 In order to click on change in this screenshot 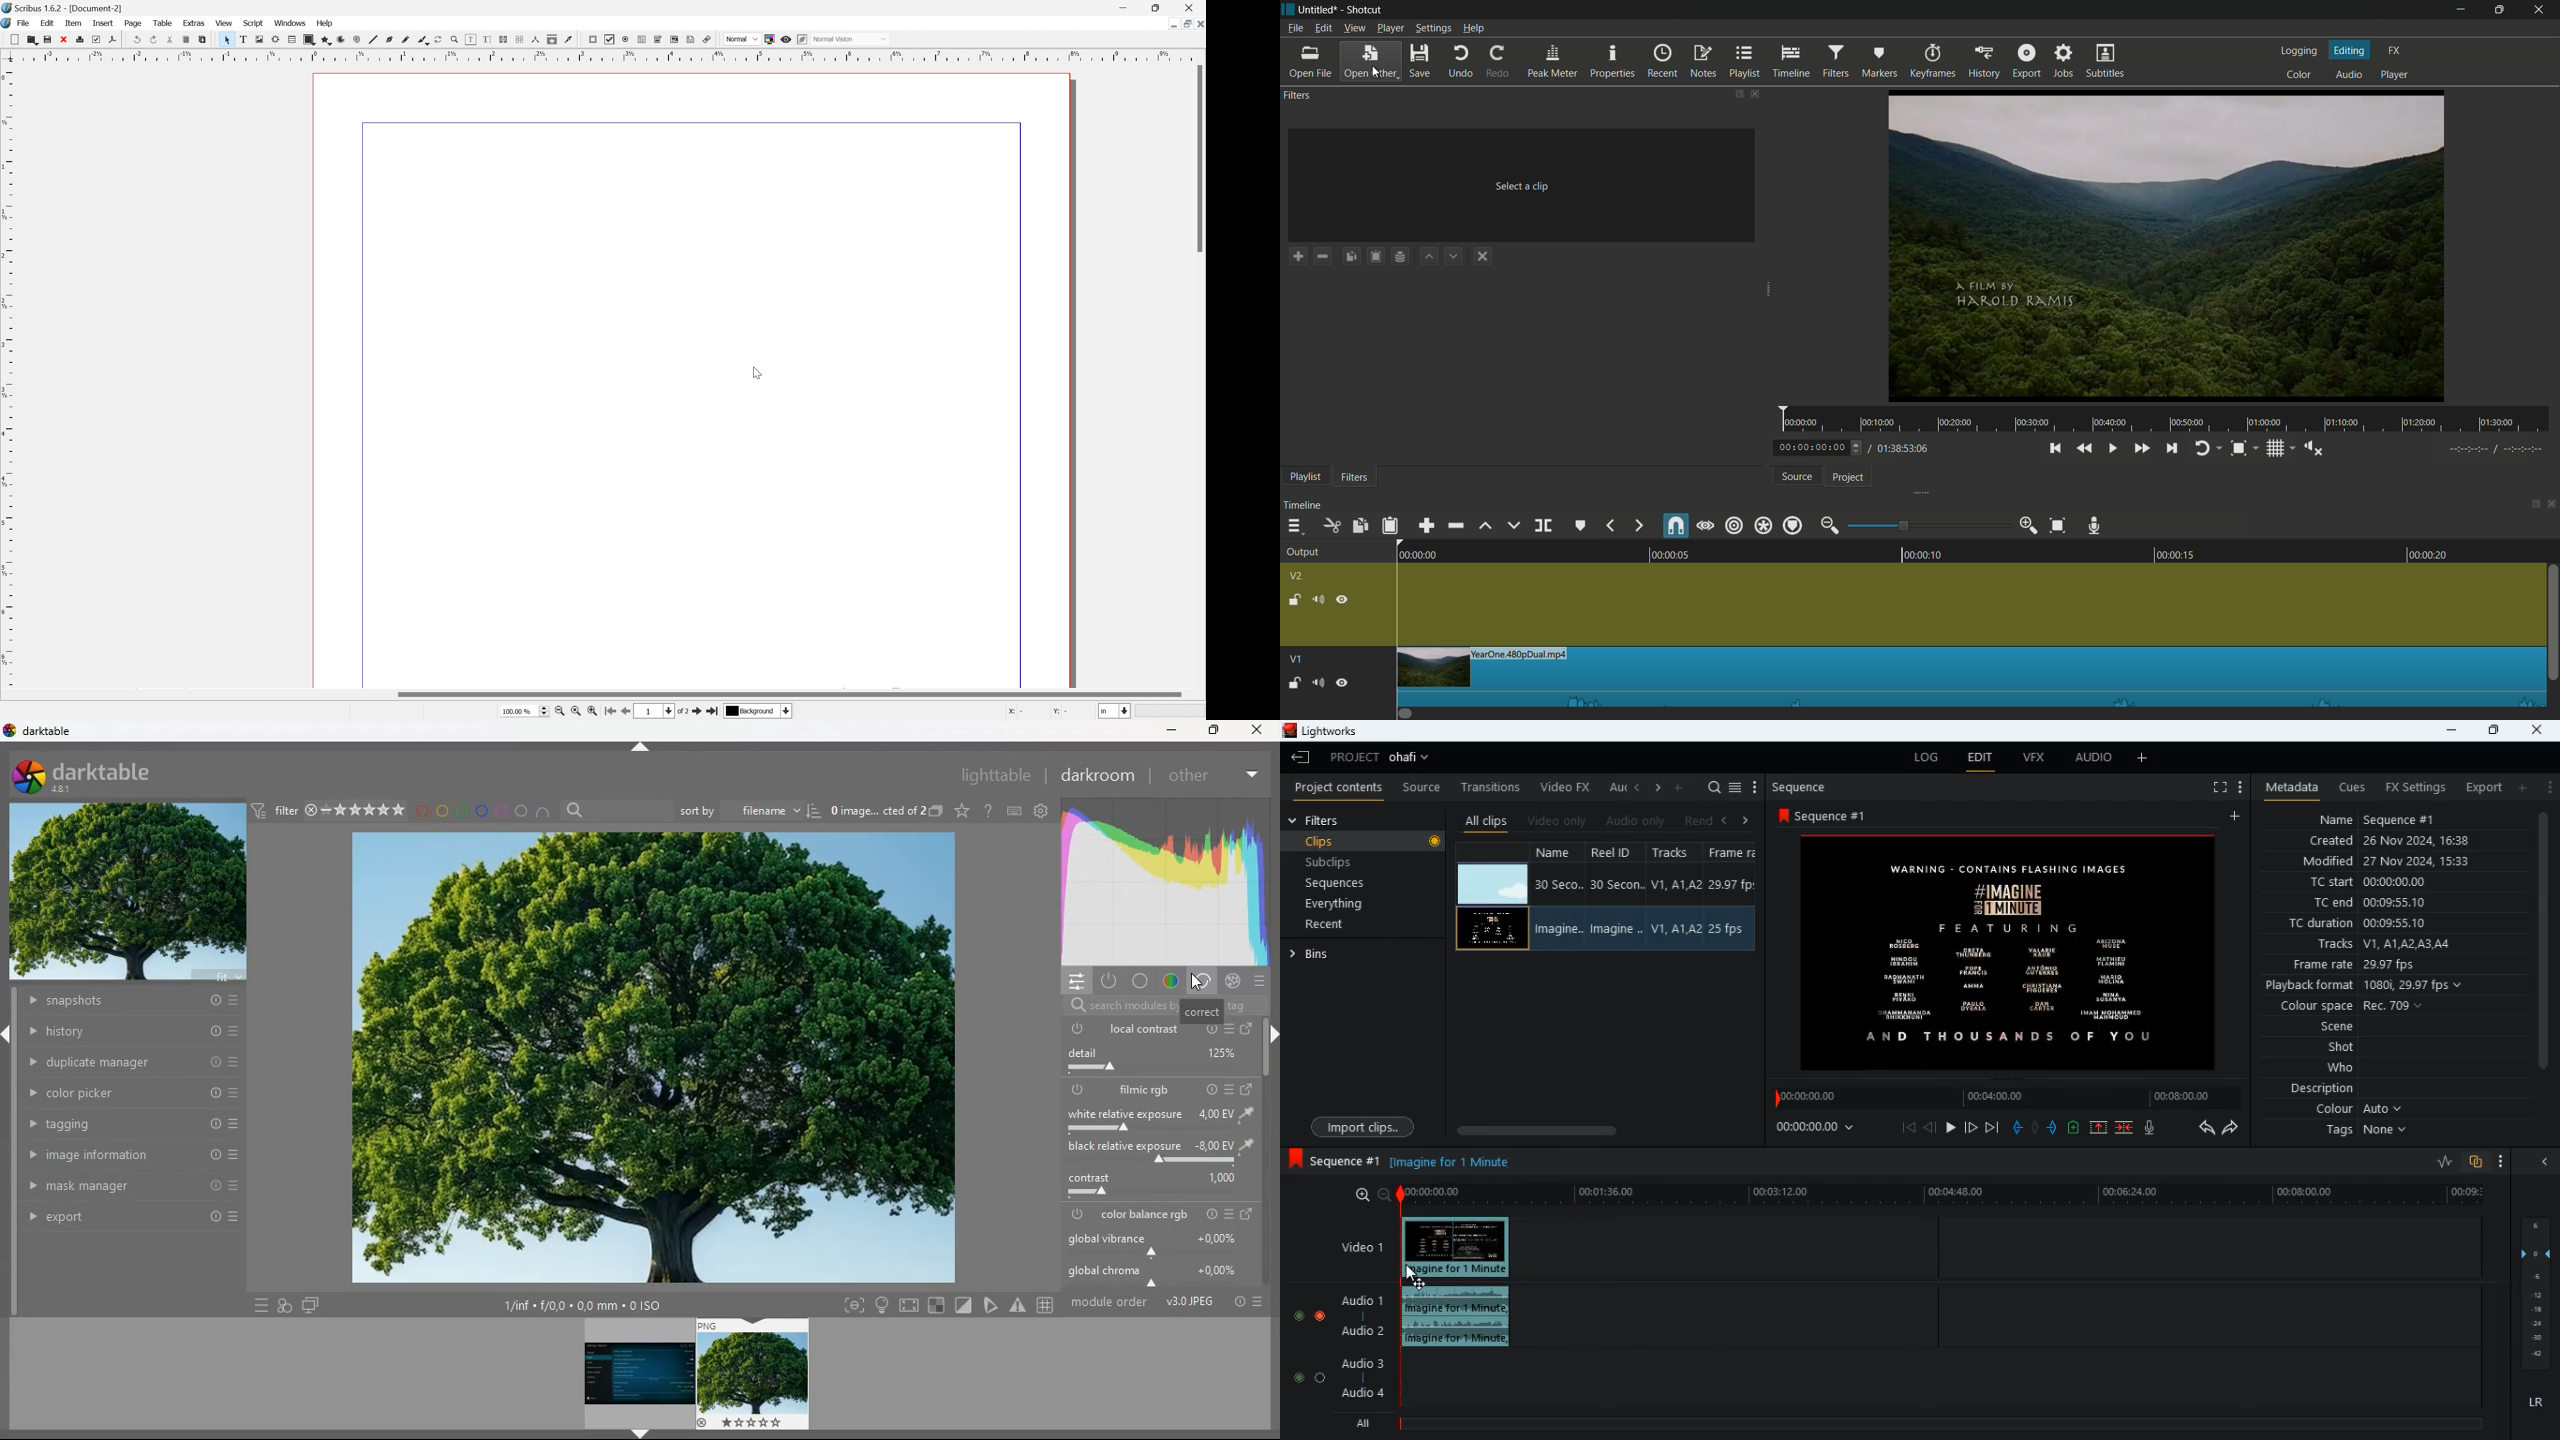, I will do `click(1254, 1091)`.